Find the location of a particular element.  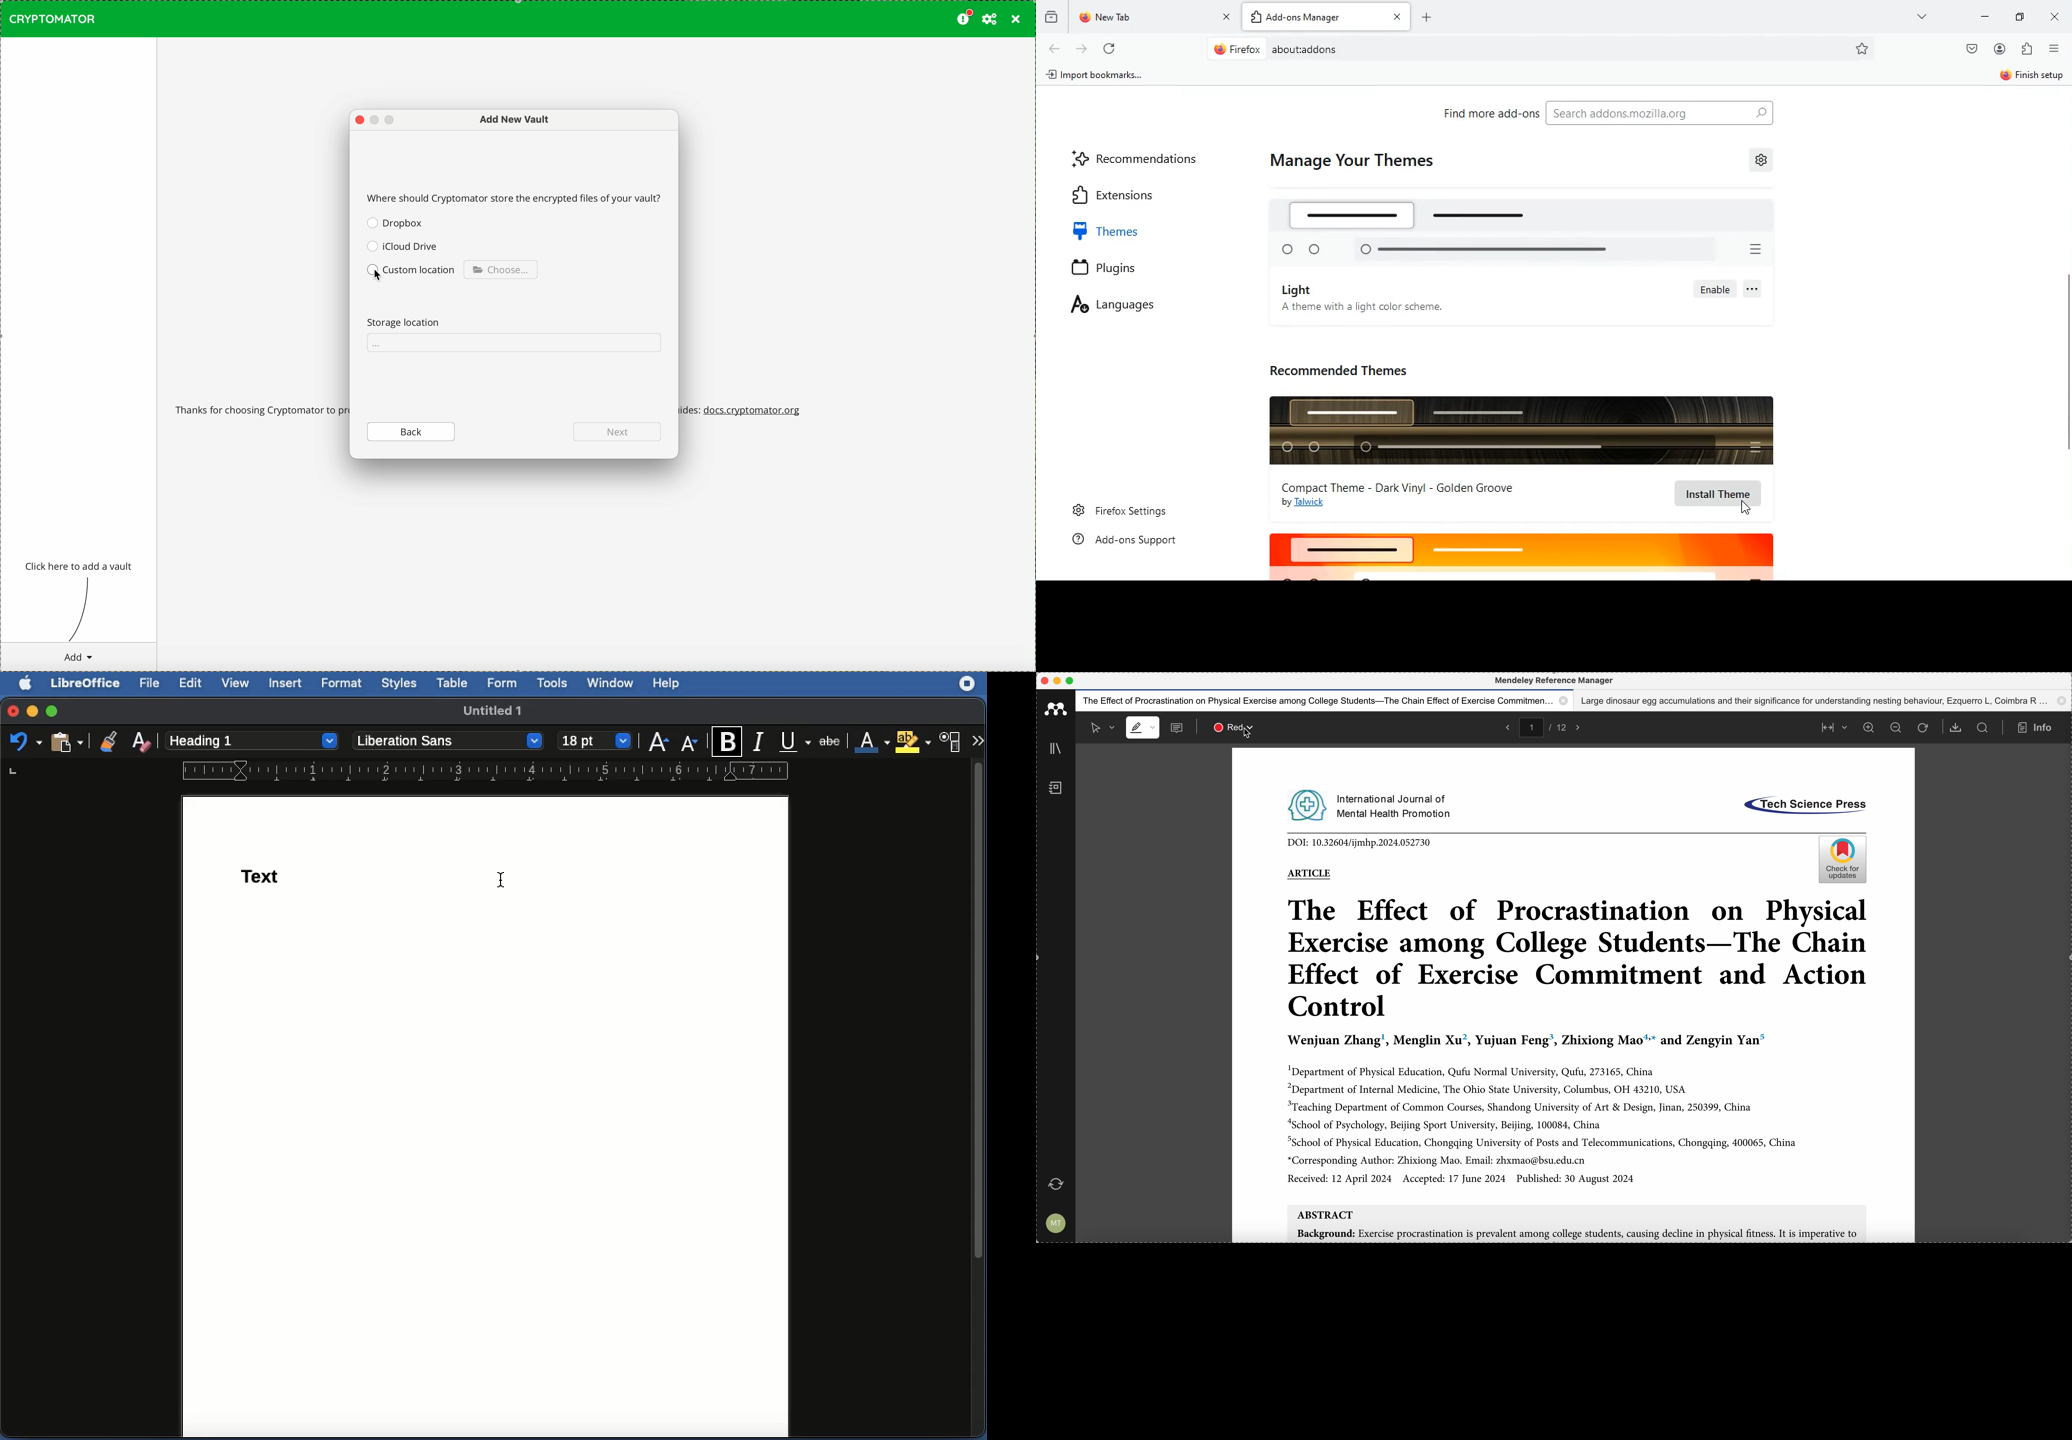

maximize is located at coordinates (1071, 681).